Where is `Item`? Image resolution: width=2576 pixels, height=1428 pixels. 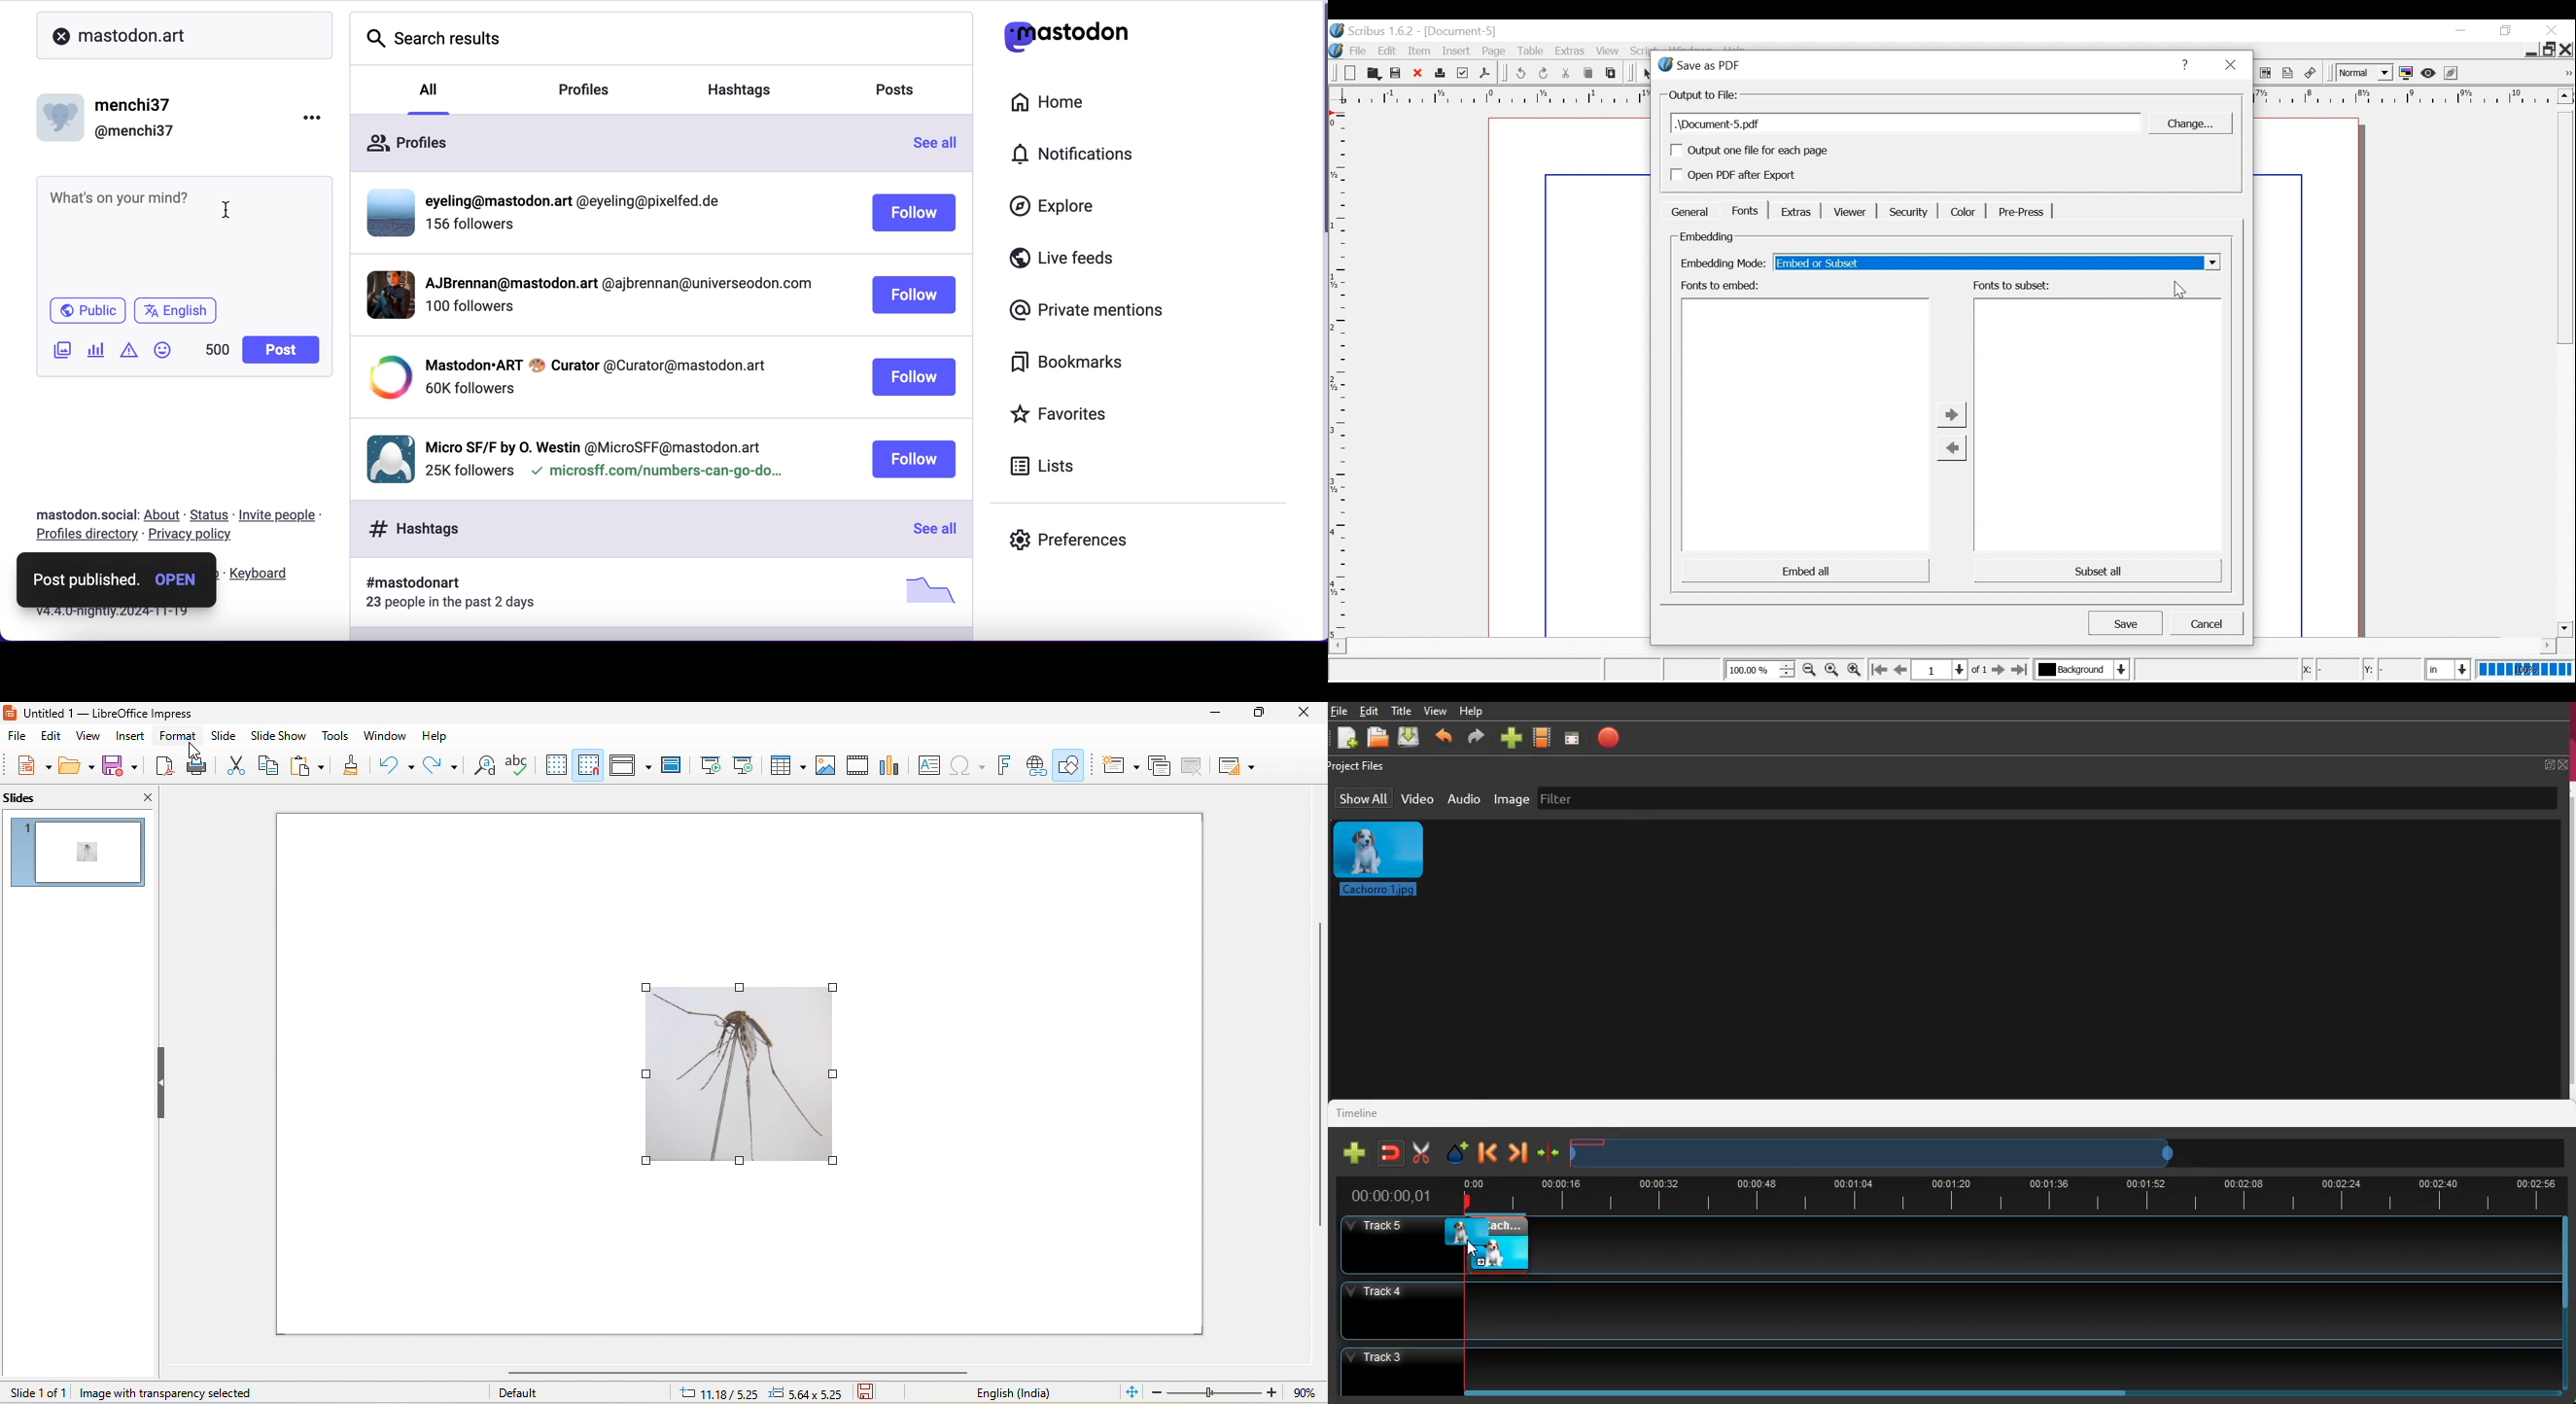 Item is located at coordinates (1421, 51).